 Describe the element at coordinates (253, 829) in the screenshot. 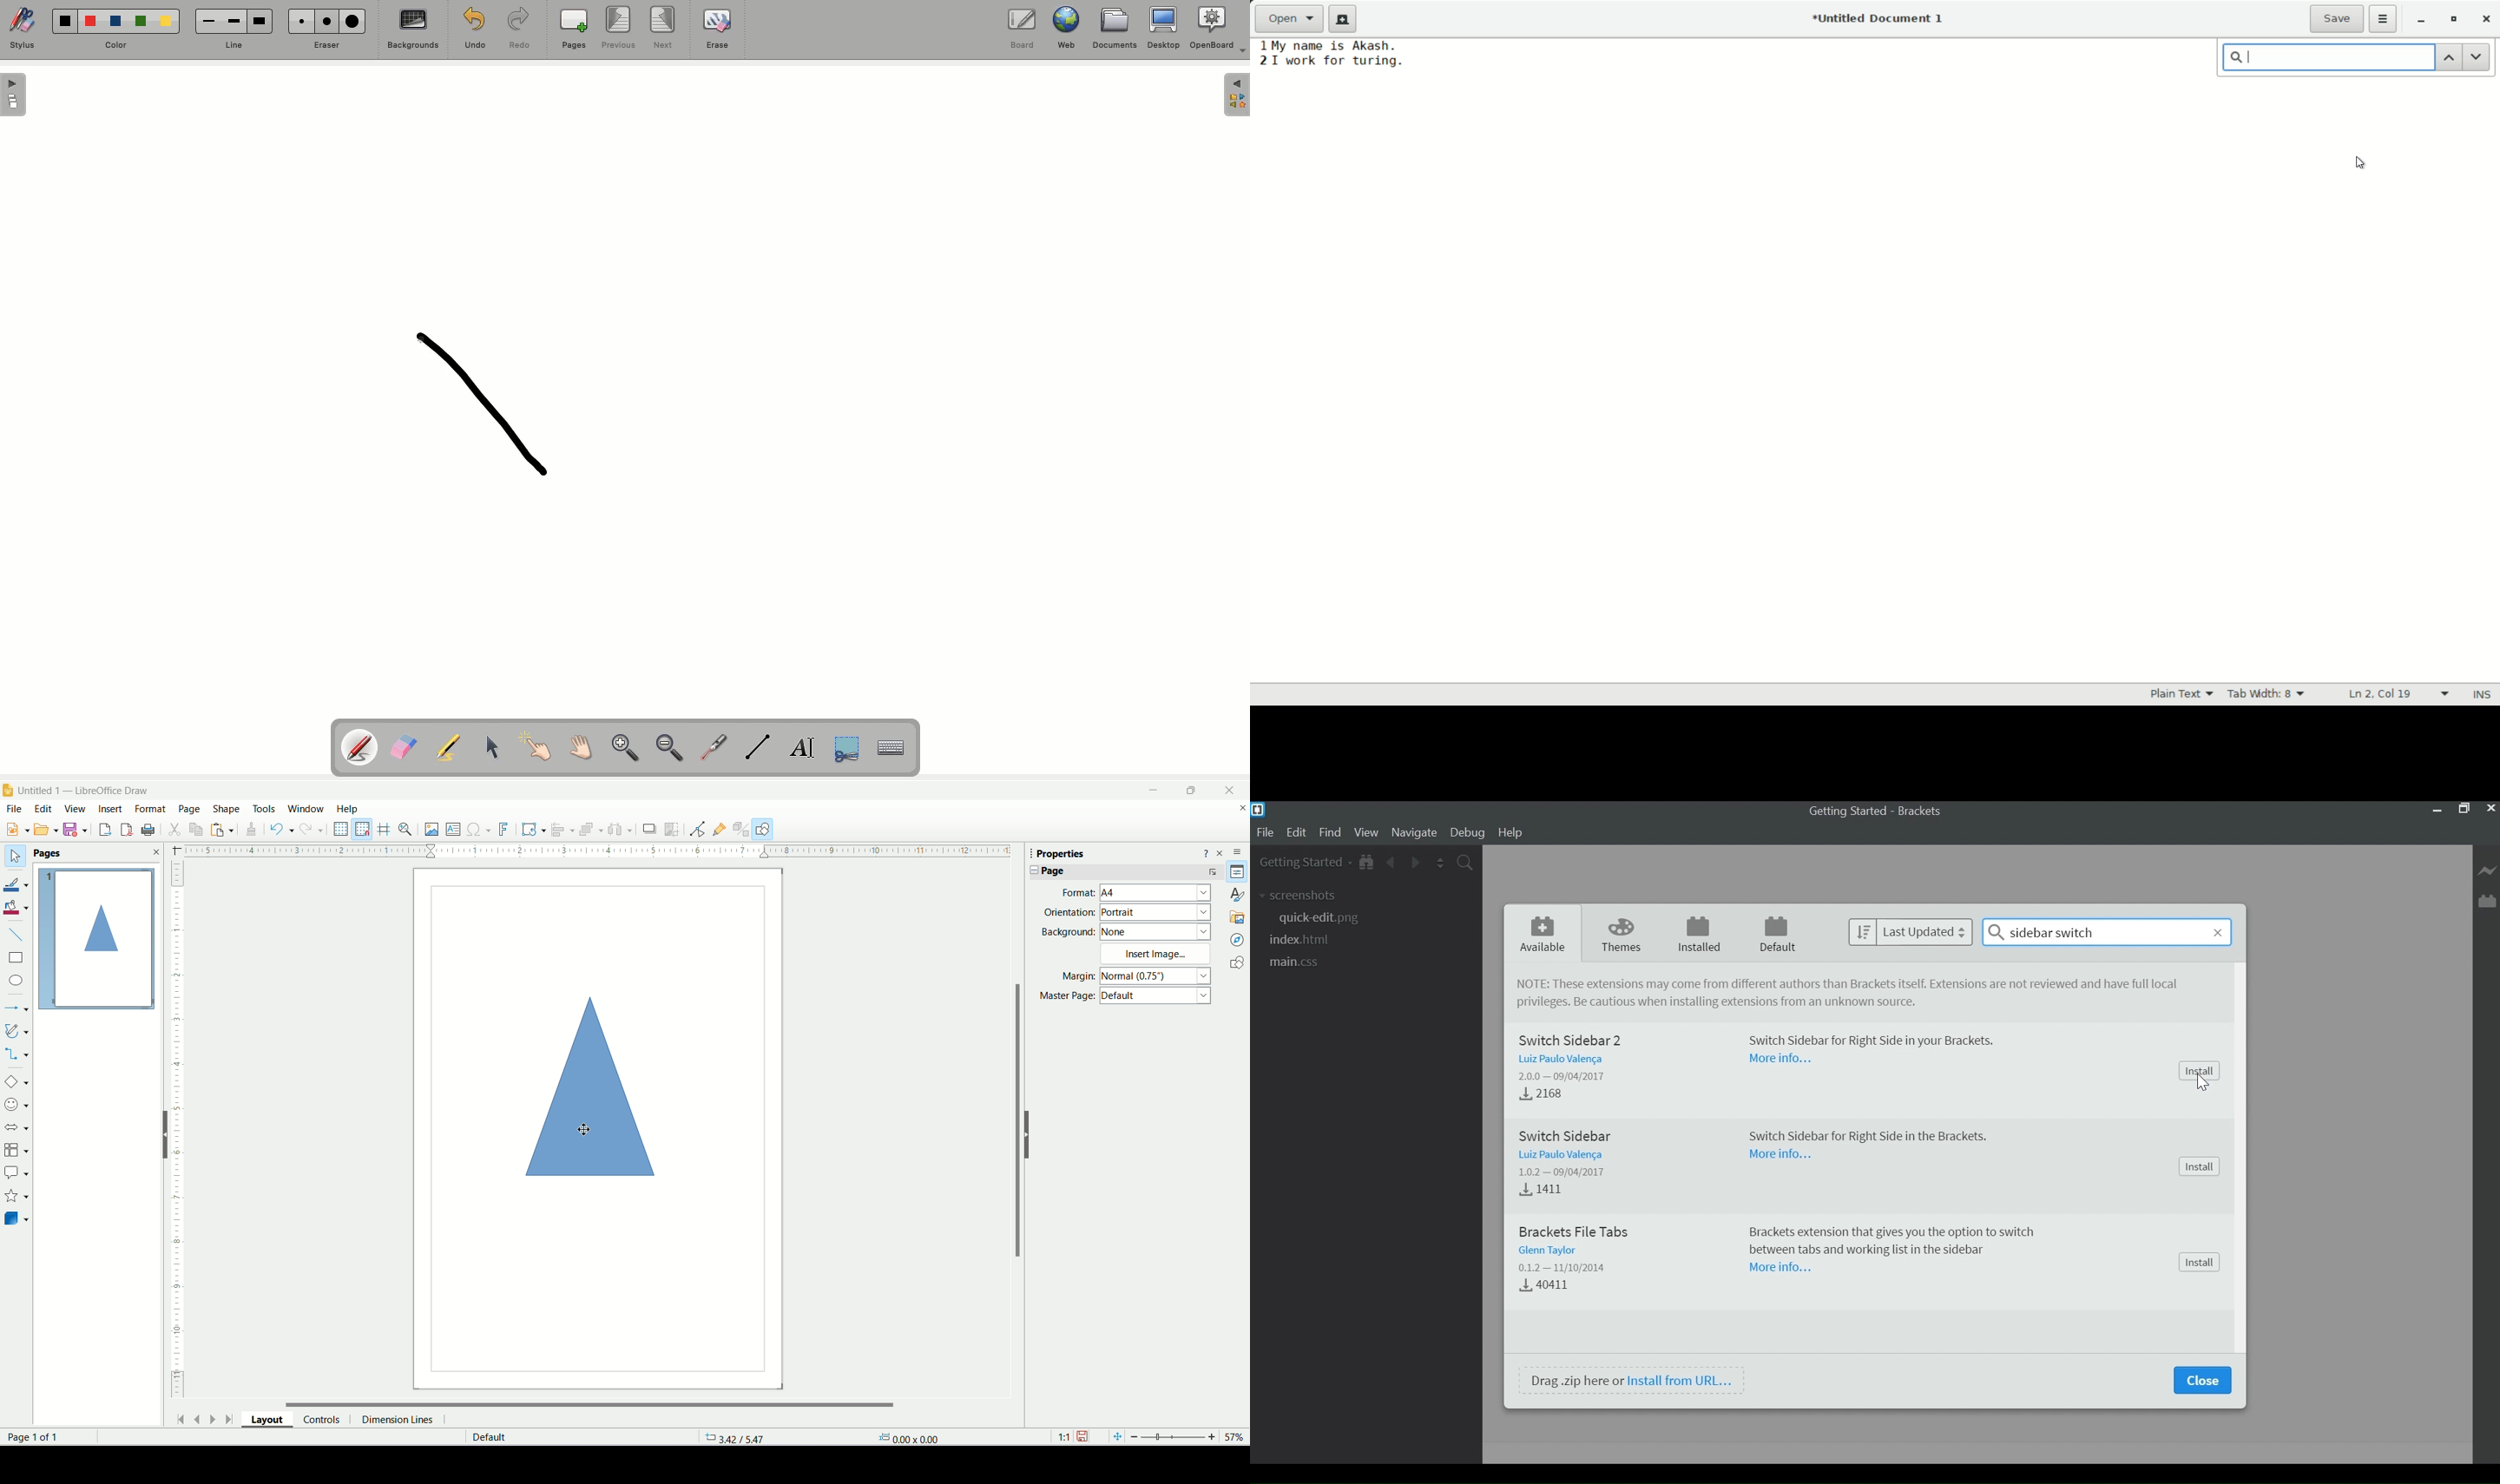

I see `Clone Formatting` at that location.